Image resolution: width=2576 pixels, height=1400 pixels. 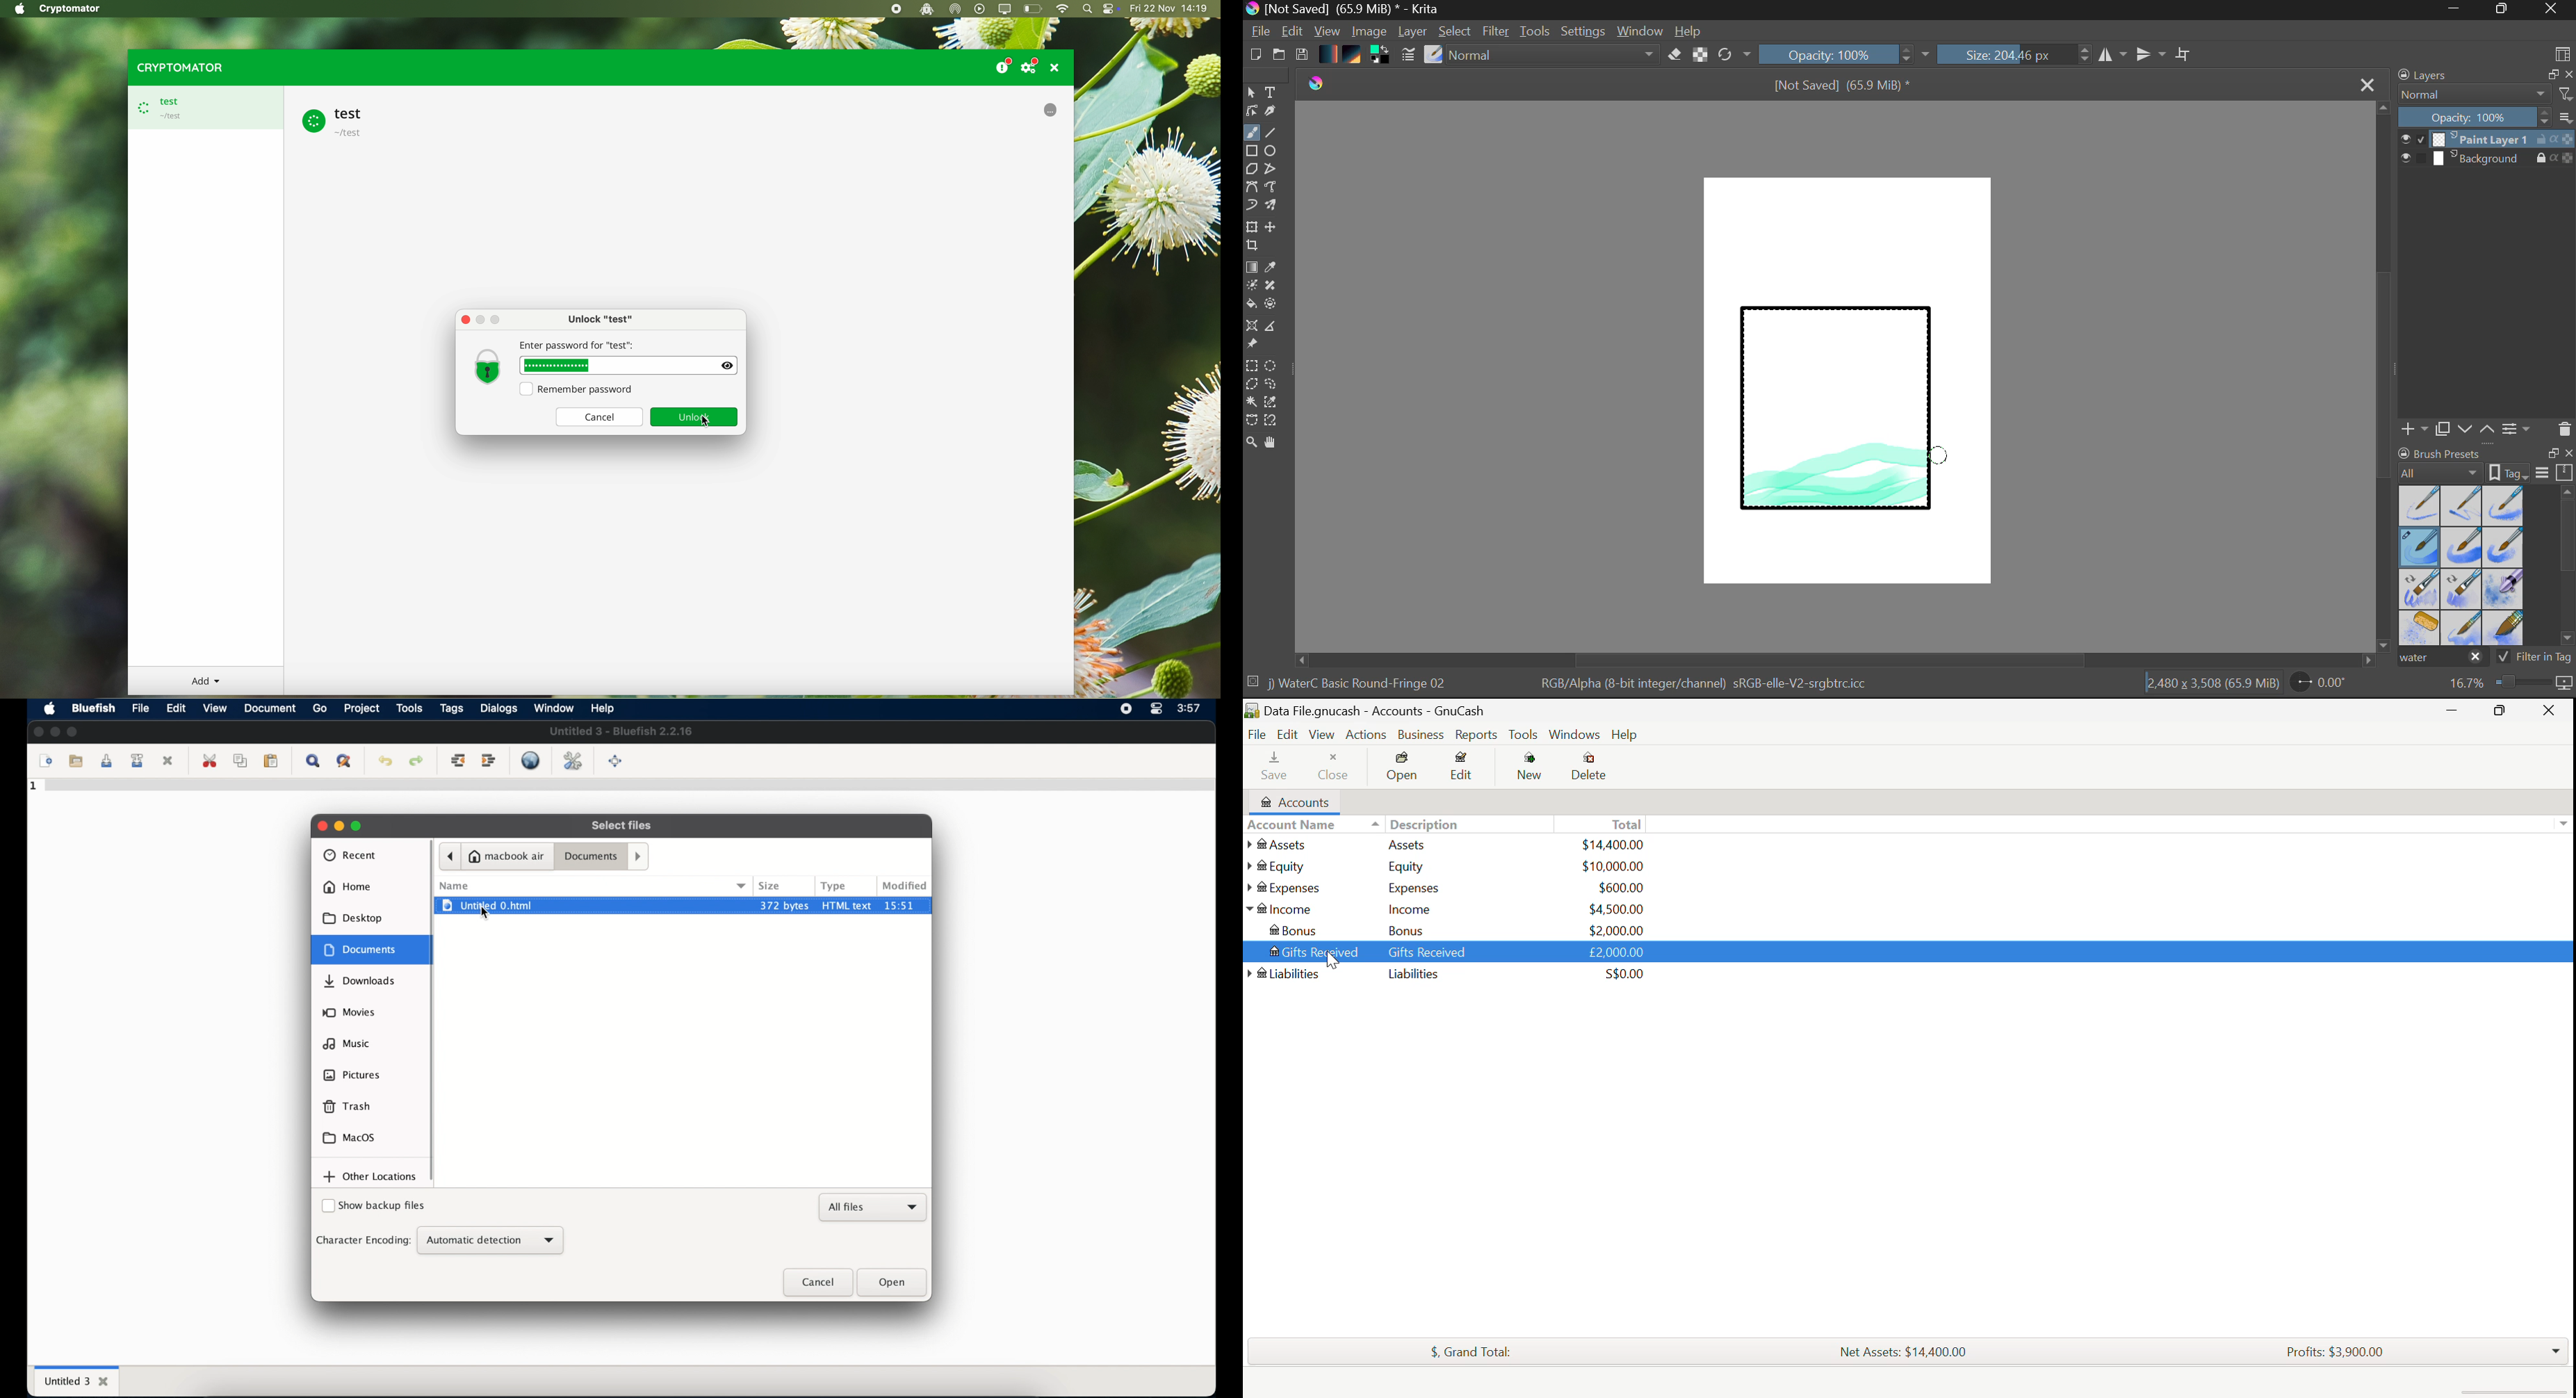 I want to click on Polyline, so click(x=1272, y=170).